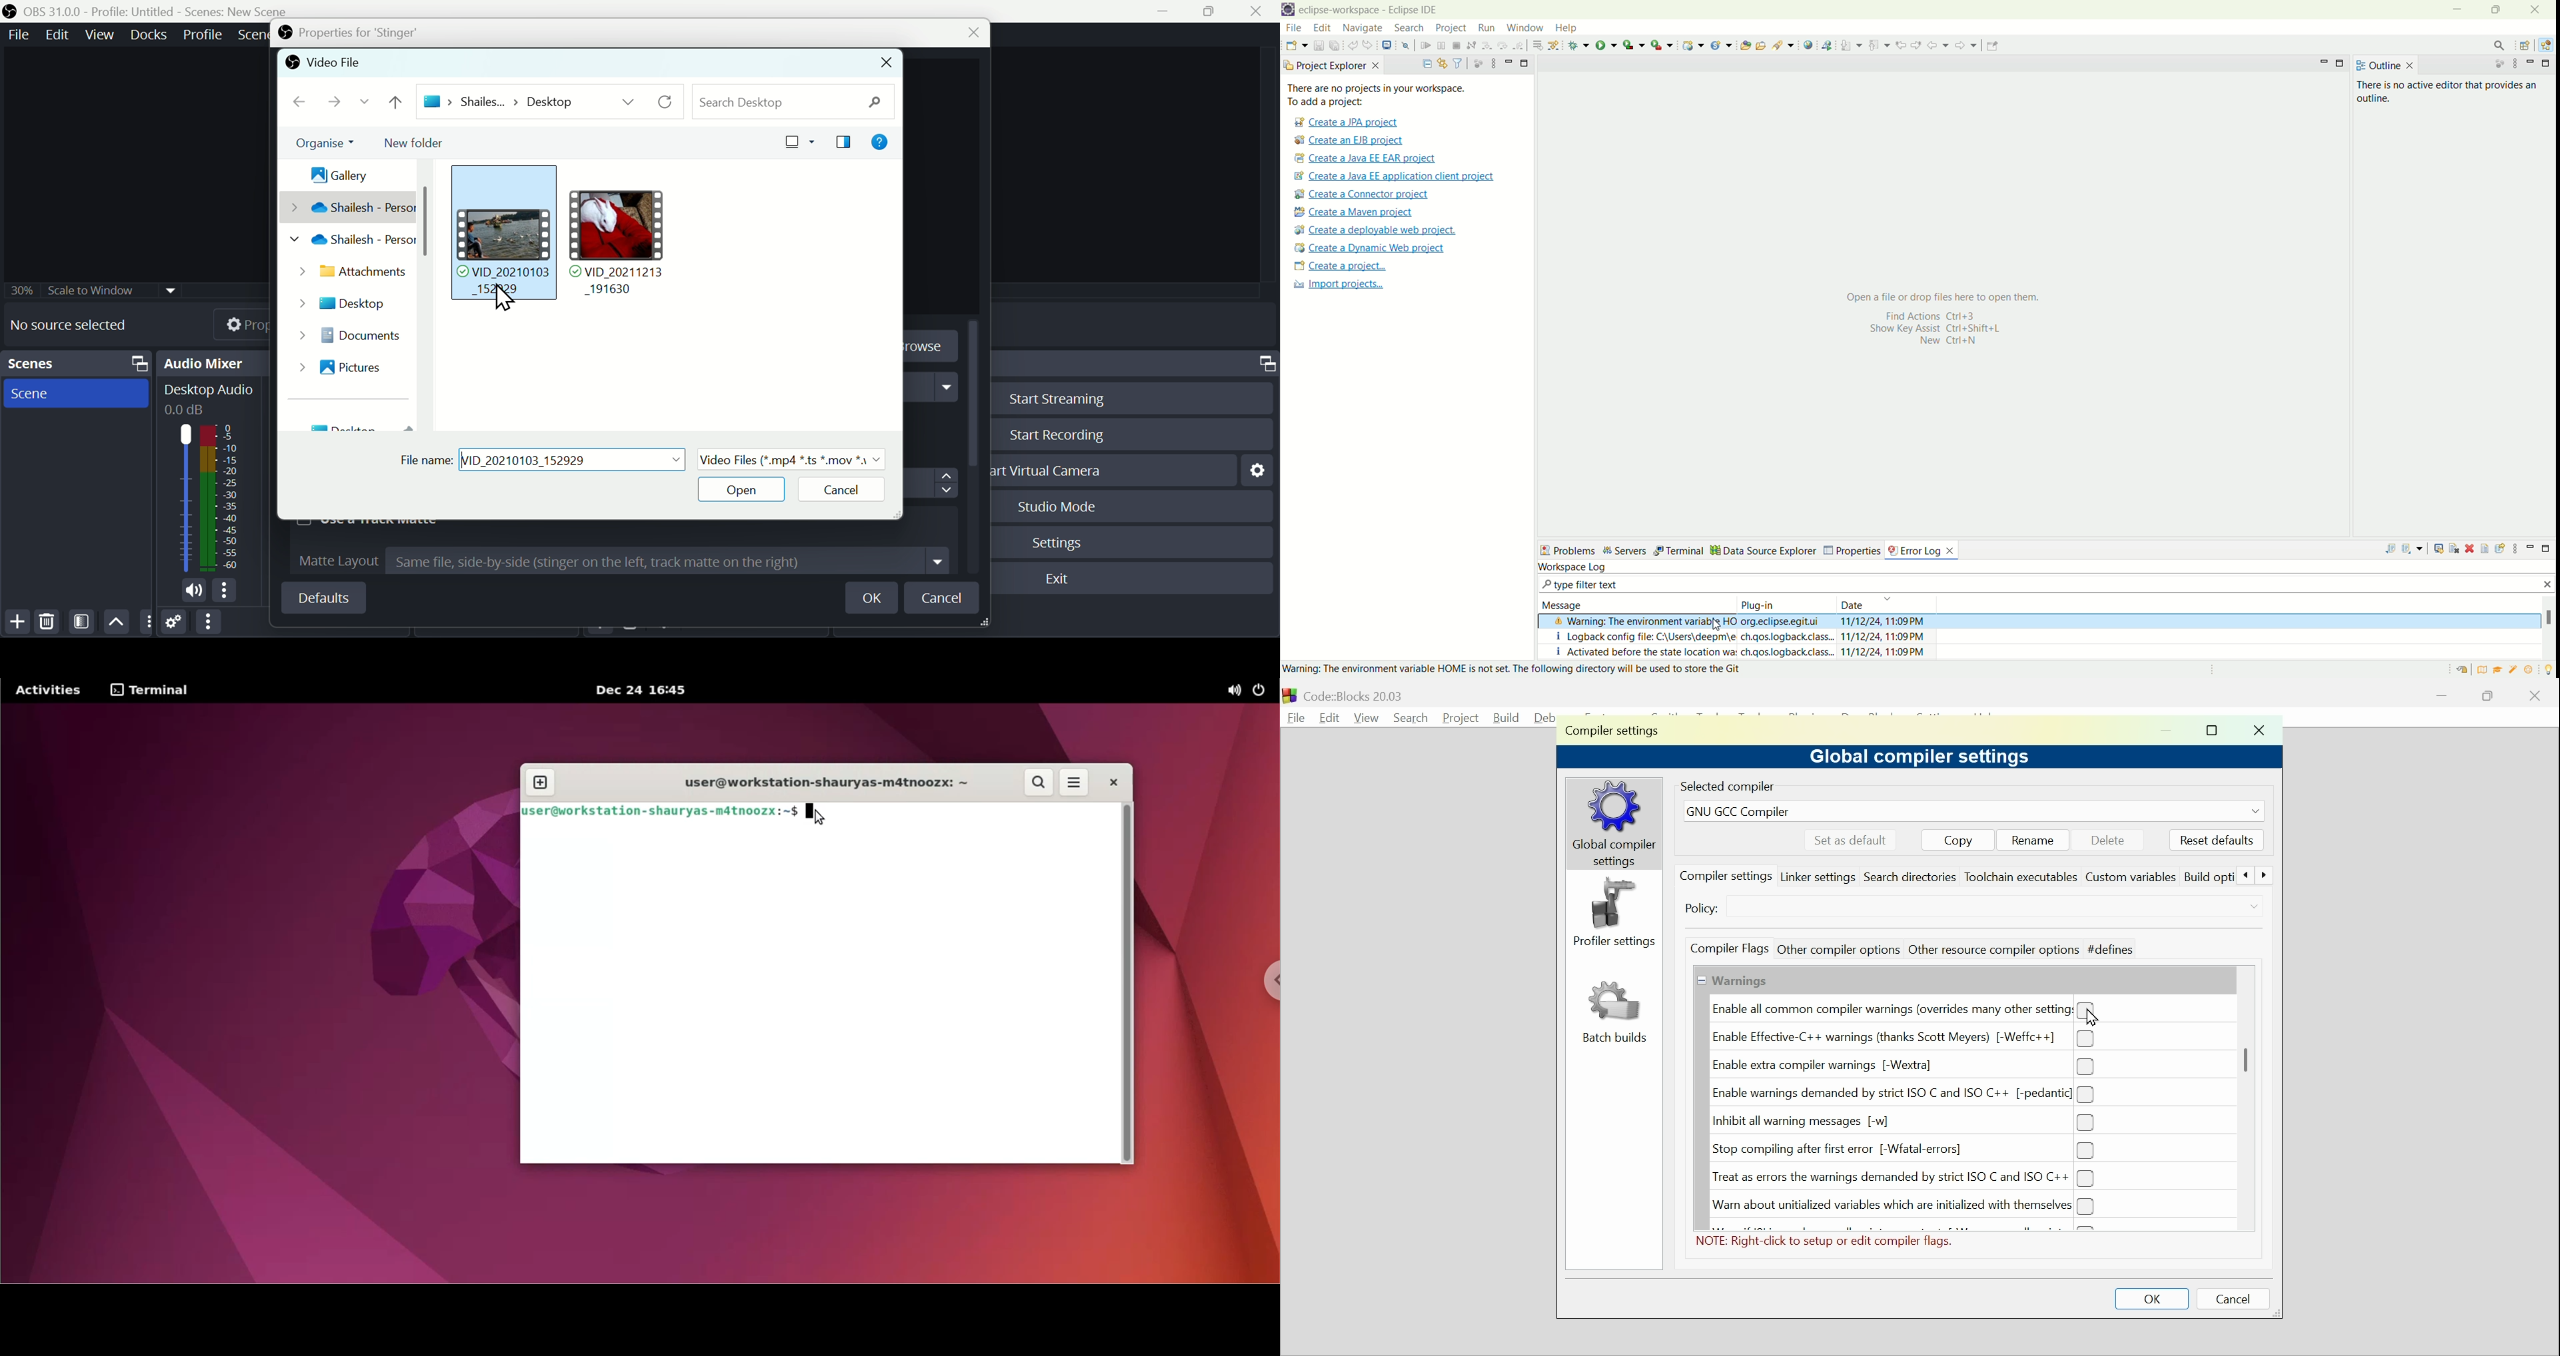  What do you see at coordinates (1721, 45) in the screenshot?
I see `create a new Java servlet` at bounding box center [1721, 45].